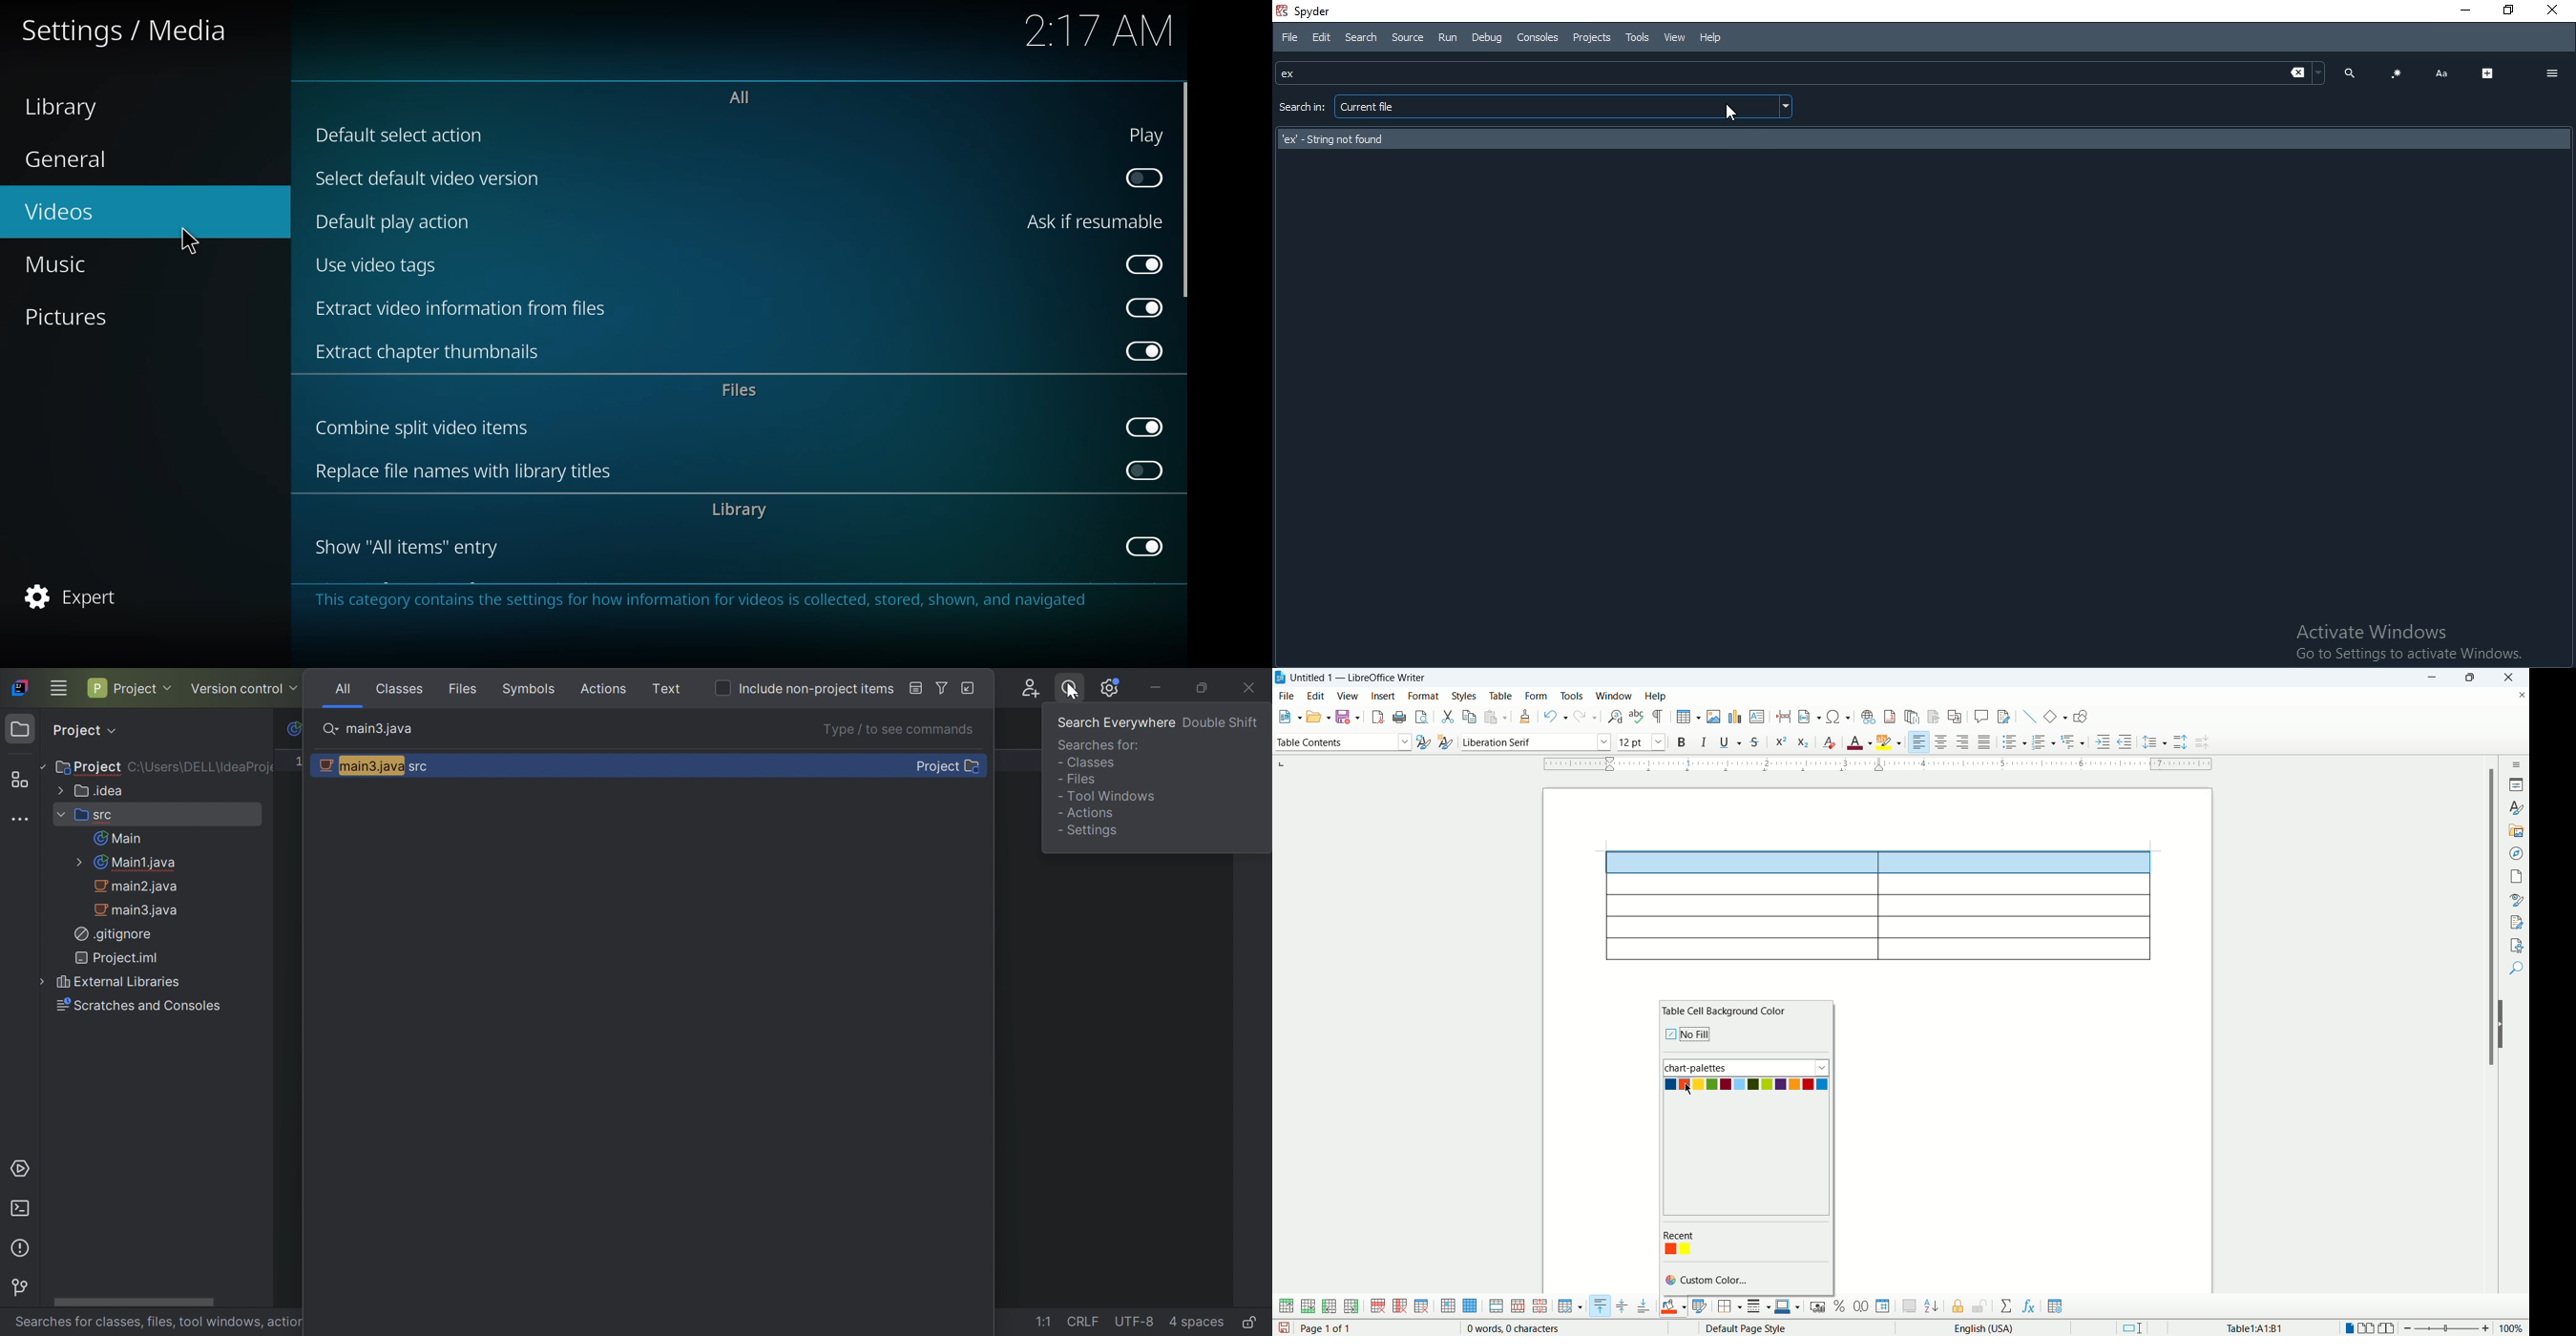 This screenshot has height=1344, width=2576. What do you see at coordinates (1941, 741) in the screenshot?
I see `align center` at bounding box center [1941, 741].